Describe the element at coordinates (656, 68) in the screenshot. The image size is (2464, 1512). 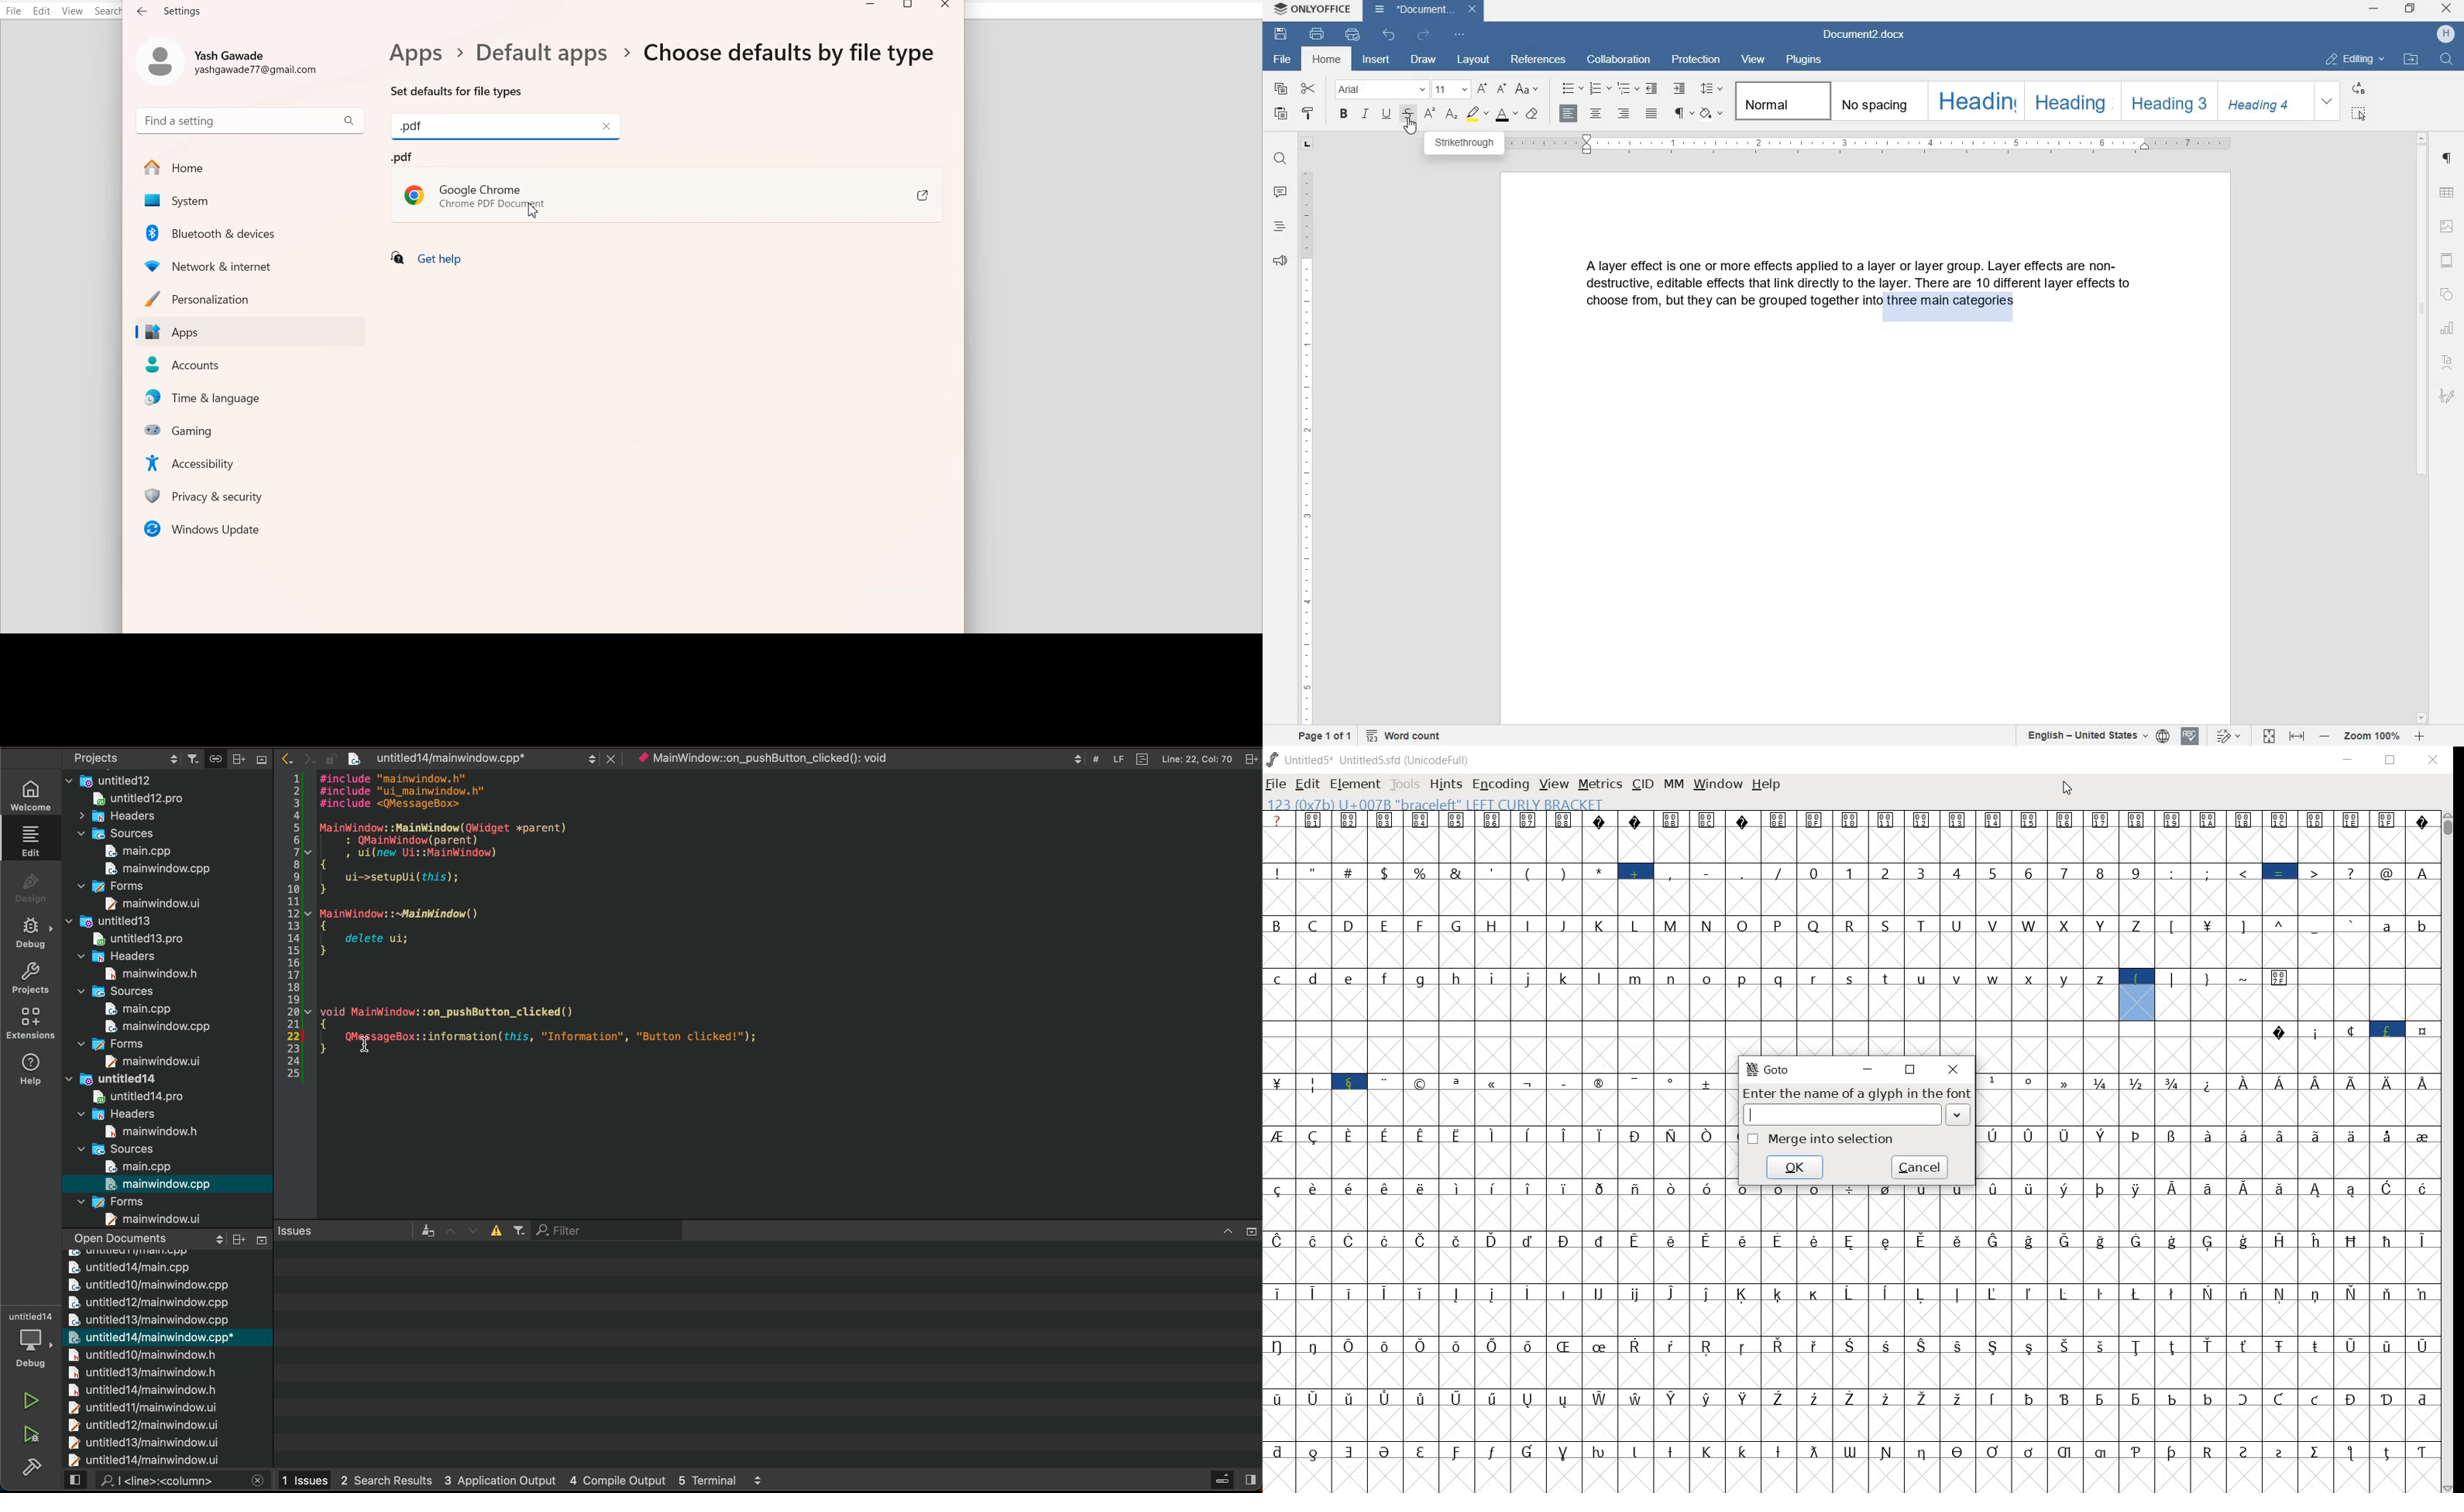
I see `Text` at that location.